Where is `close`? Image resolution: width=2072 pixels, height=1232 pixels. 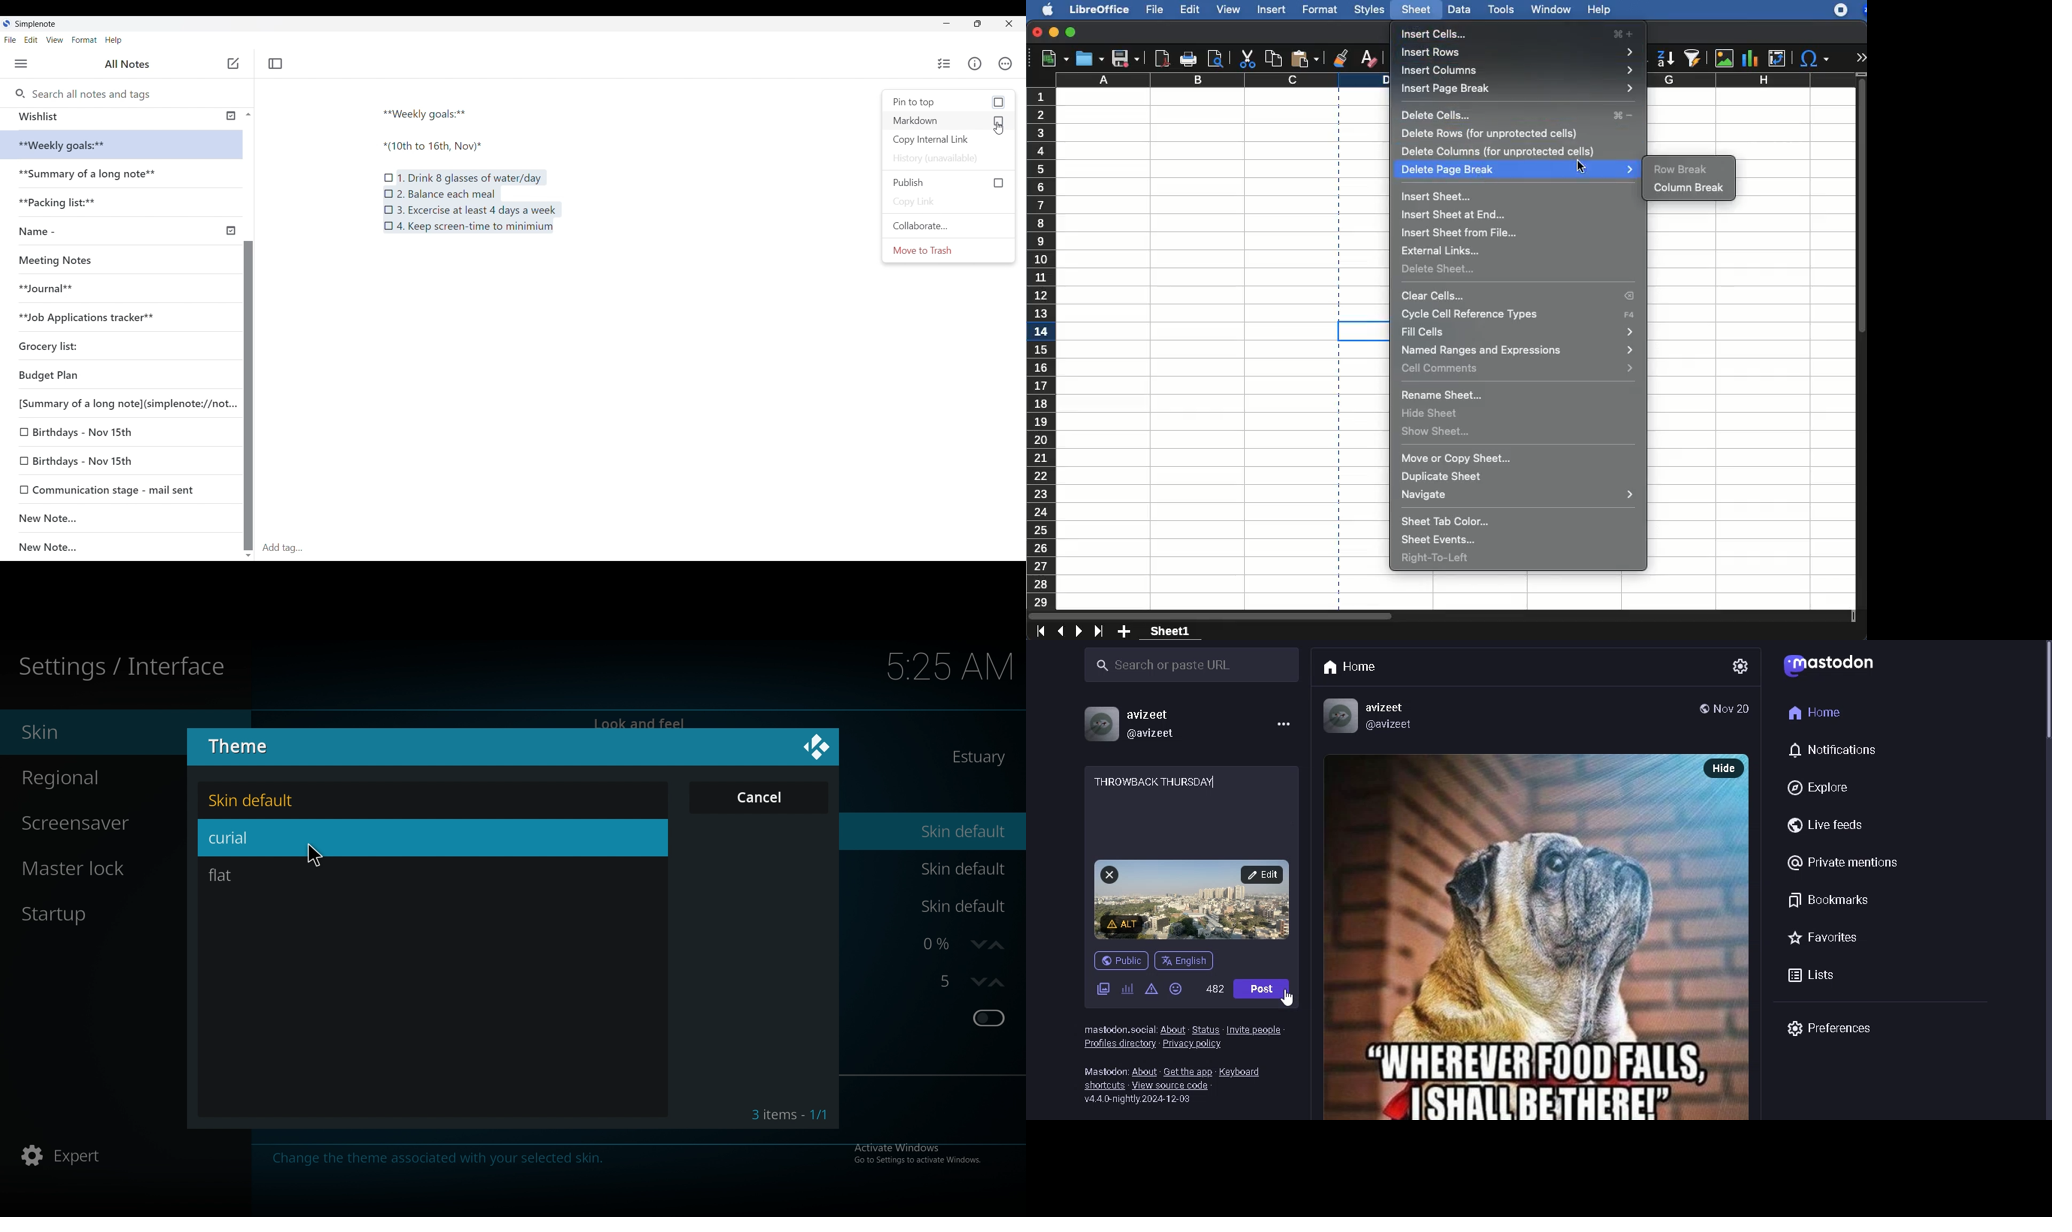 close is located at coordinates (1037, 32).